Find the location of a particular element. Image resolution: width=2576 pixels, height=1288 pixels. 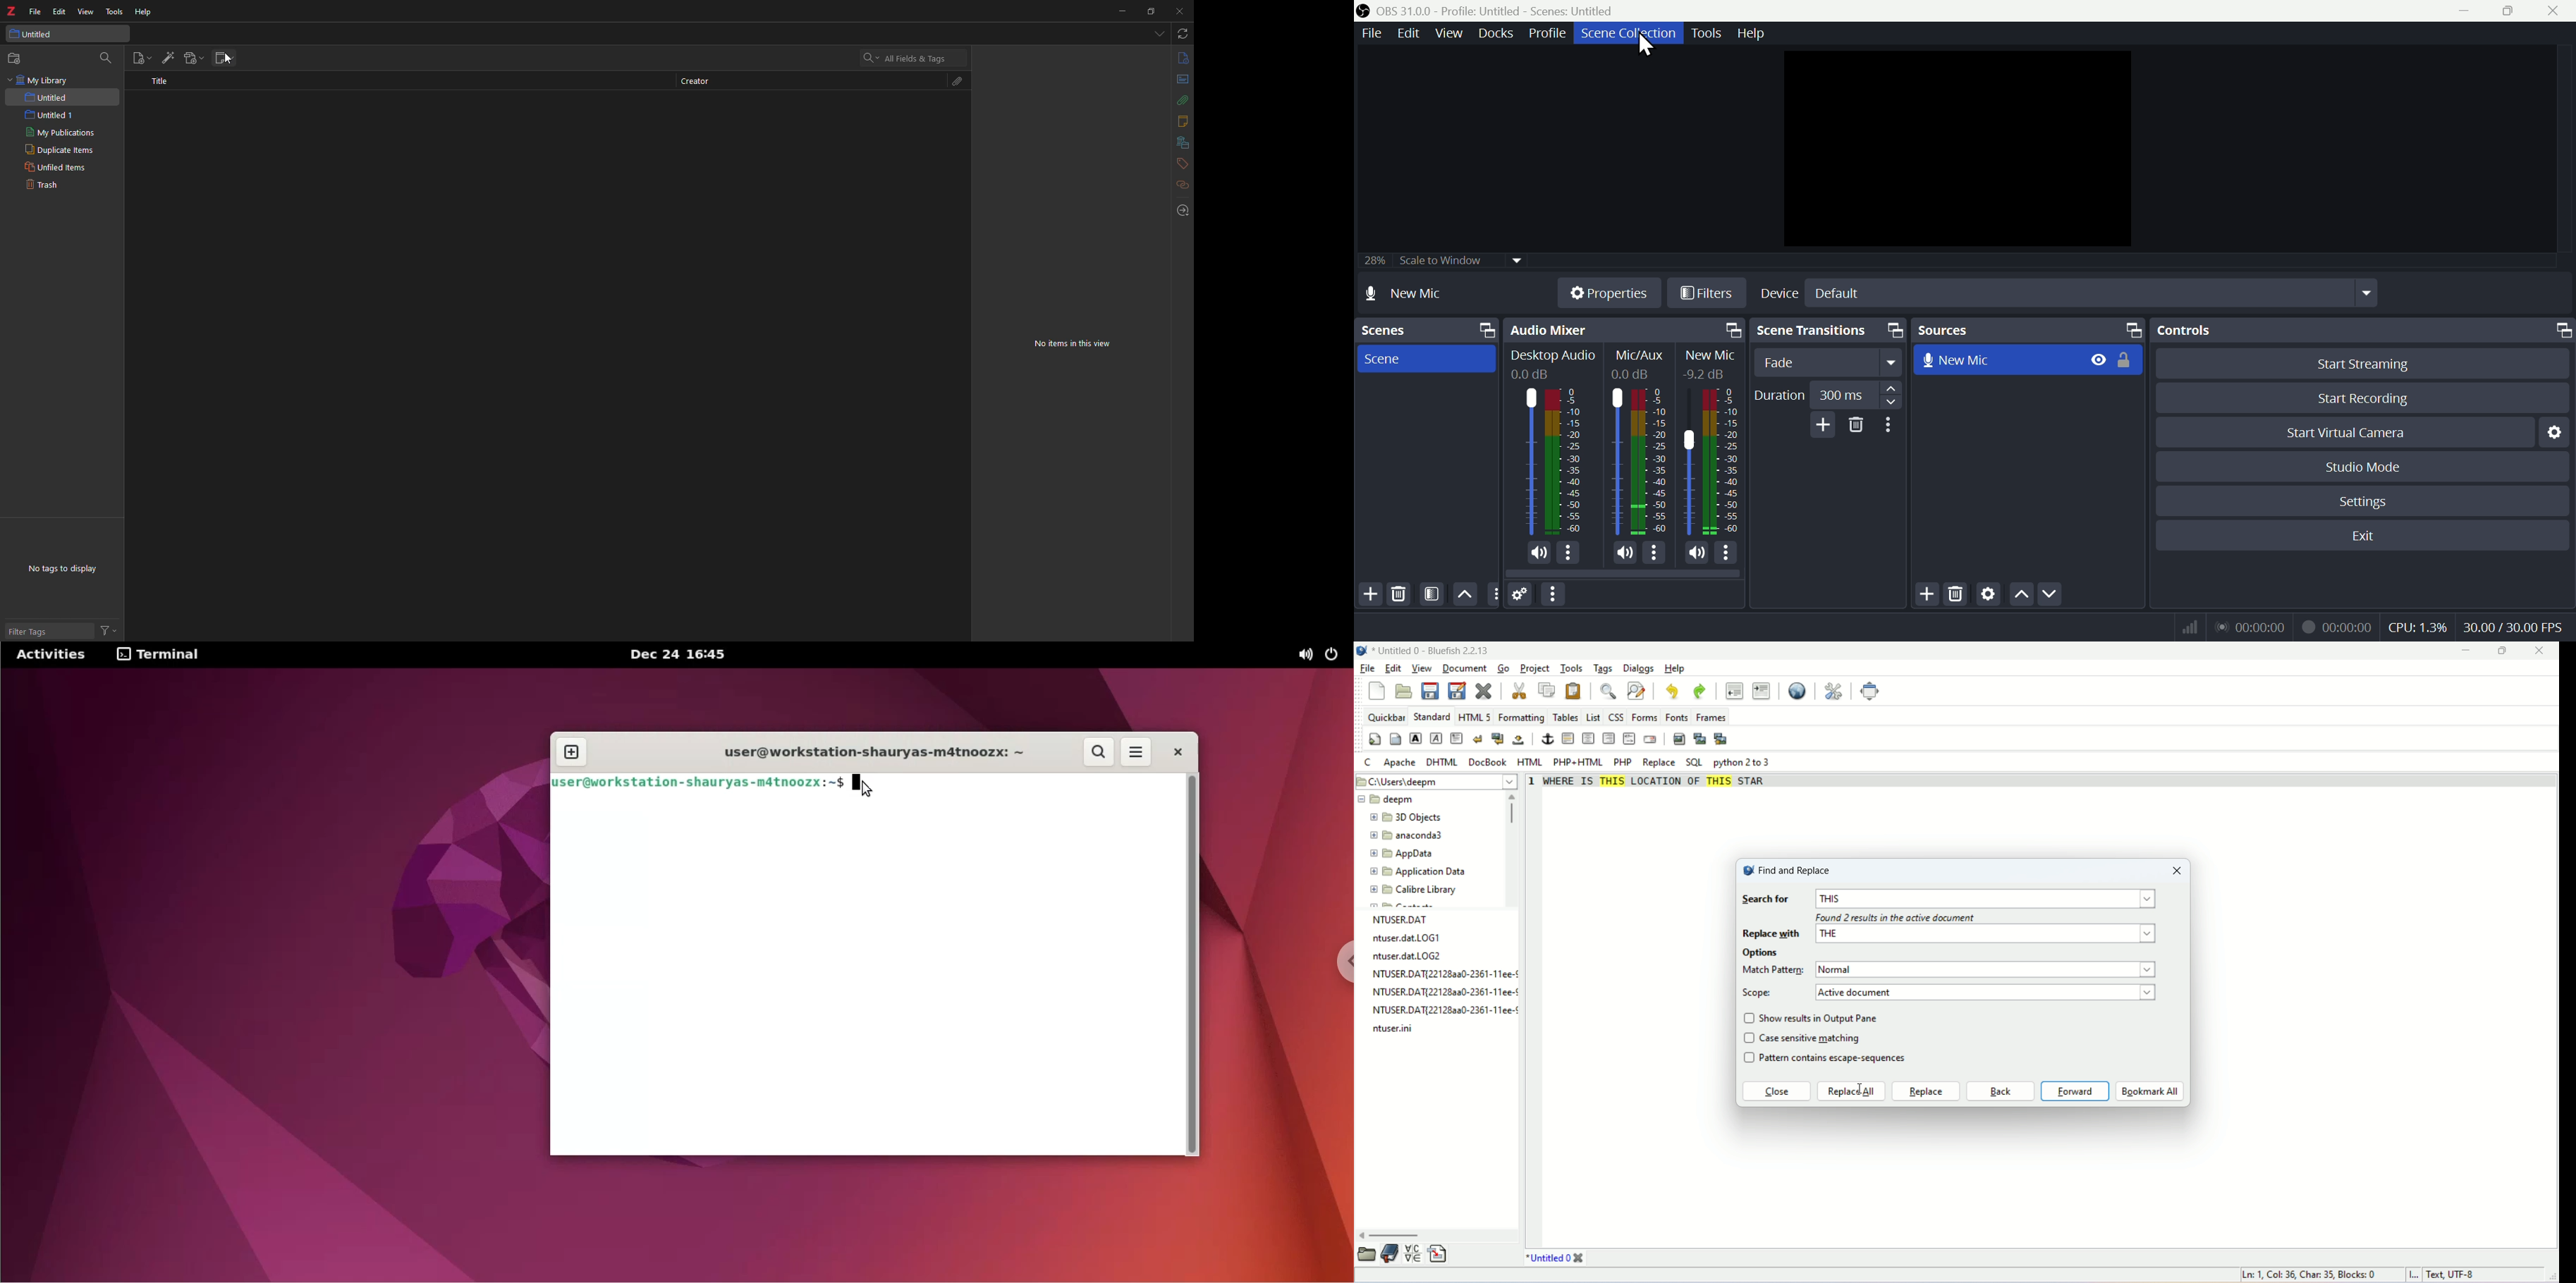

dialogs is located at coordinates (1638, 668).